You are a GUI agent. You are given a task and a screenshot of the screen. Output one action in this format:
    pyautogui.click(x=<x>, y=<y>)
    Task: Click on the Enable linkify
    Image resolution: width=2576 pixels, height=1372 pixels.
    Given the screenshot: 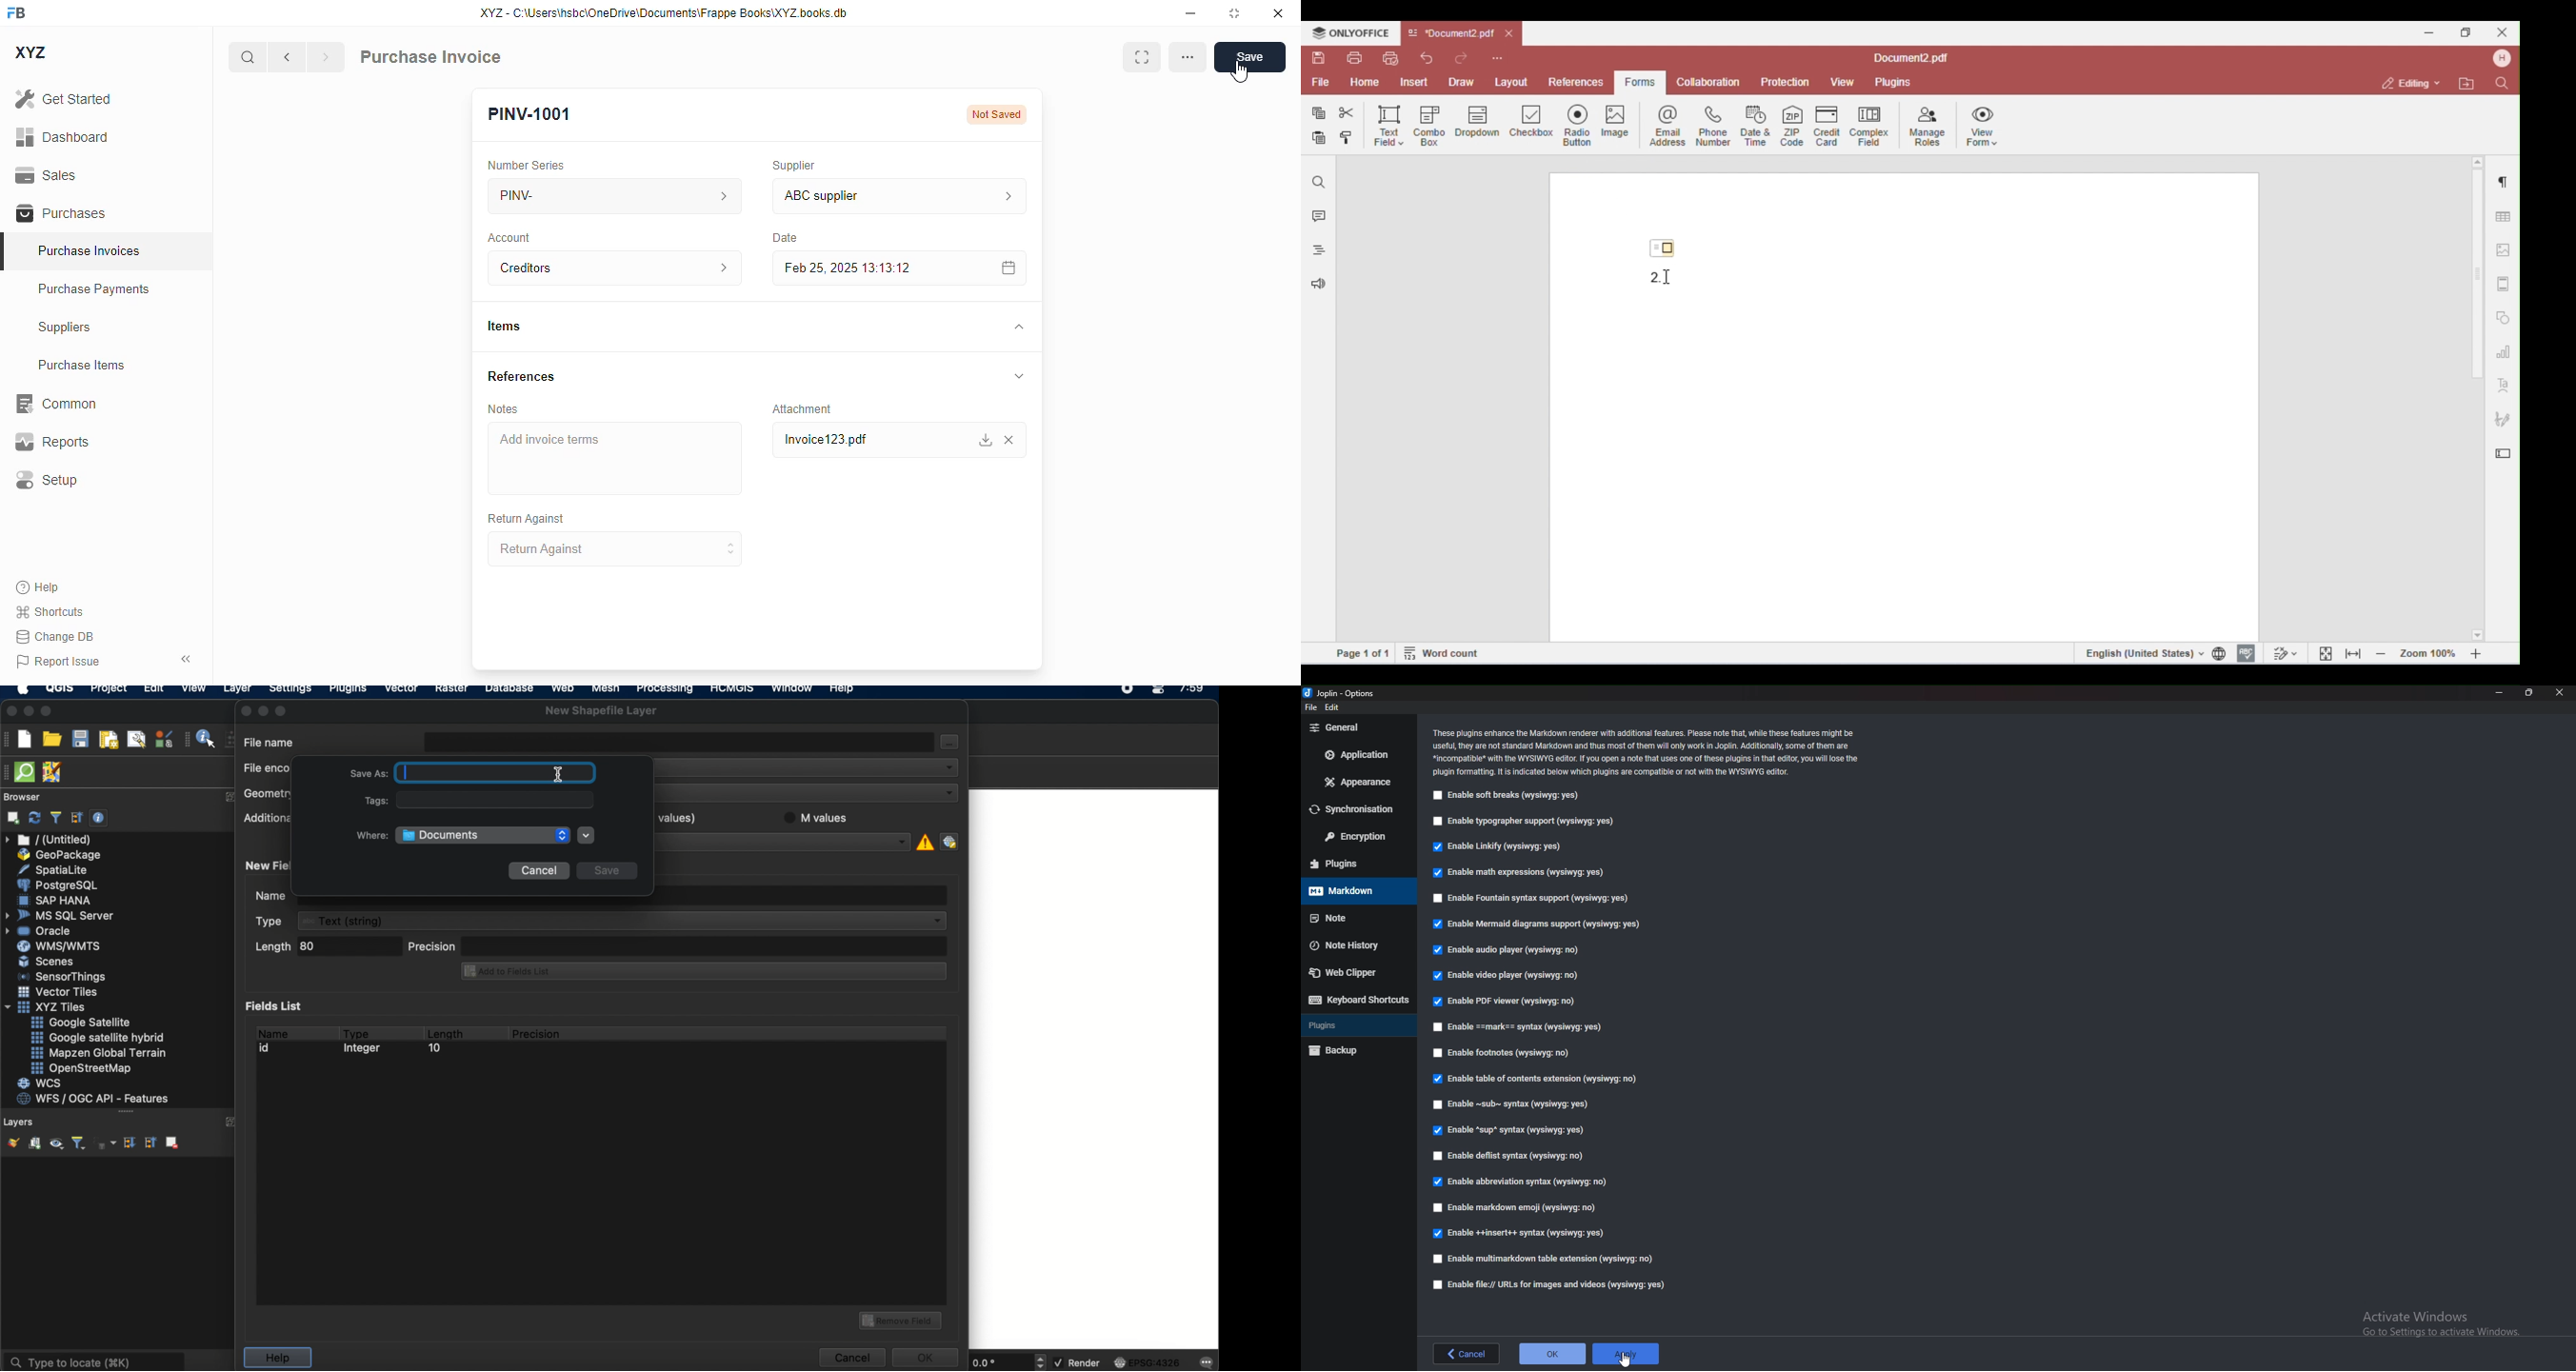 What is the action you would take?
    pyautogui.click(x=1502, y=847)
    